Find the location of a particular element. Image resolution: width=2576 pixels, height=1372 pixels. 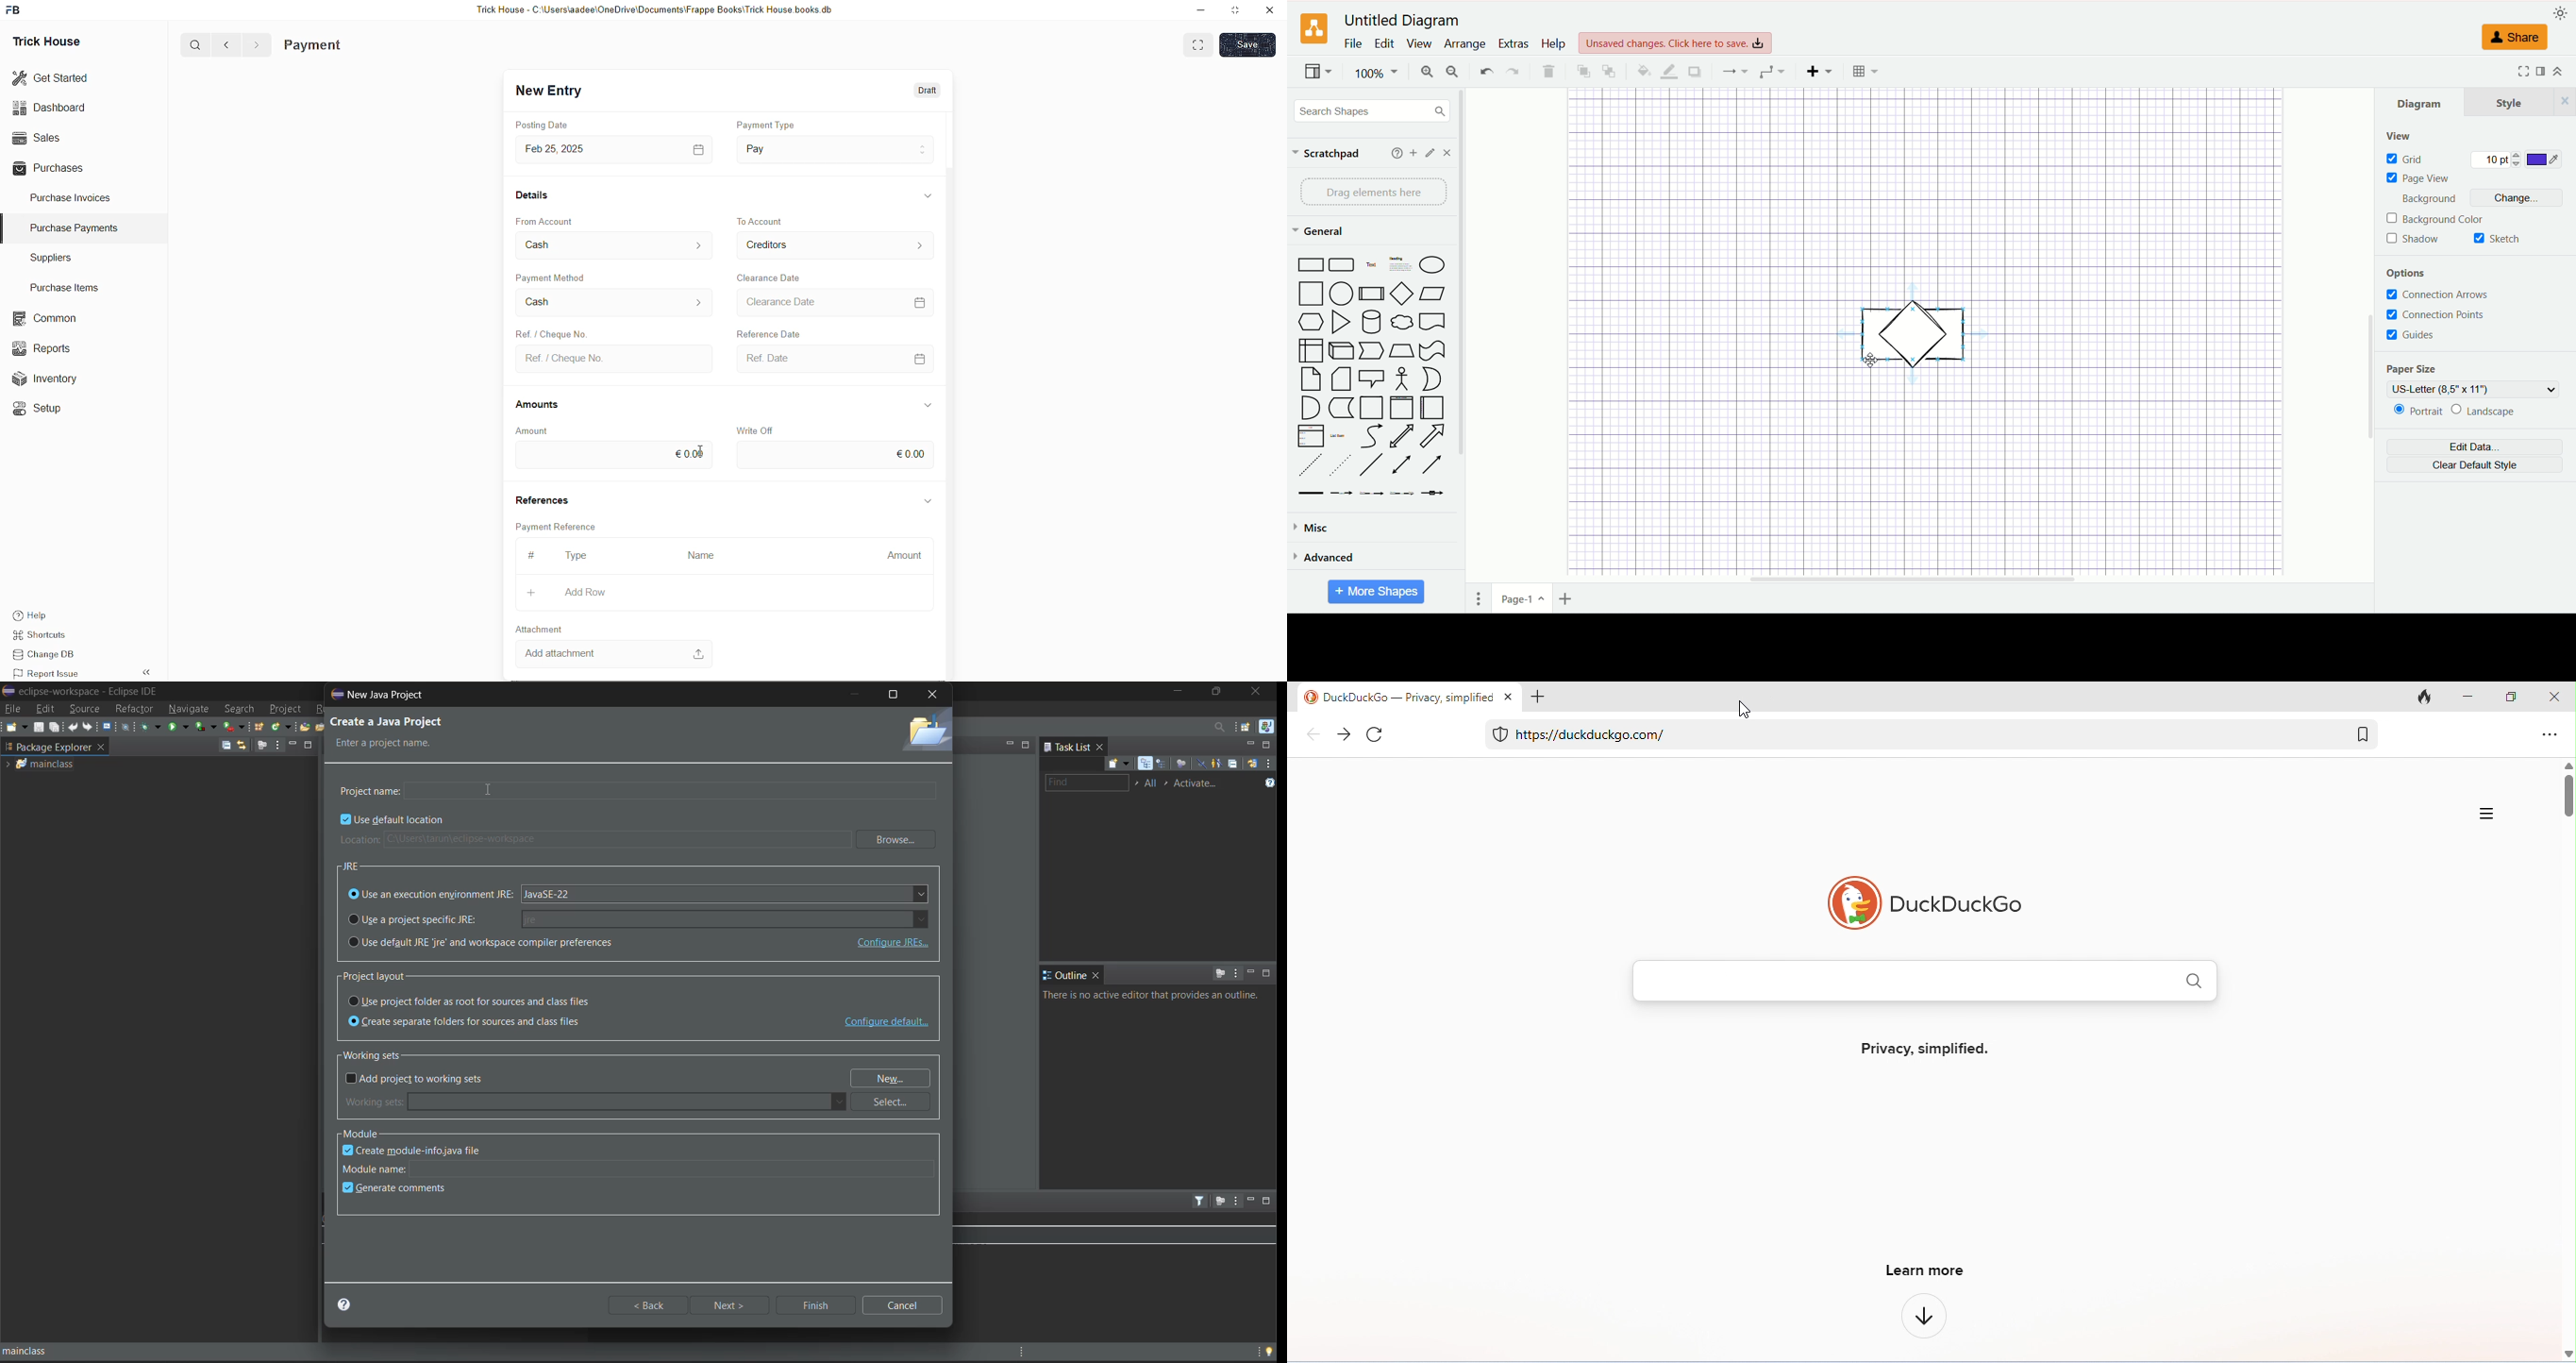

zoom in is located at coordinates (1425, 71).